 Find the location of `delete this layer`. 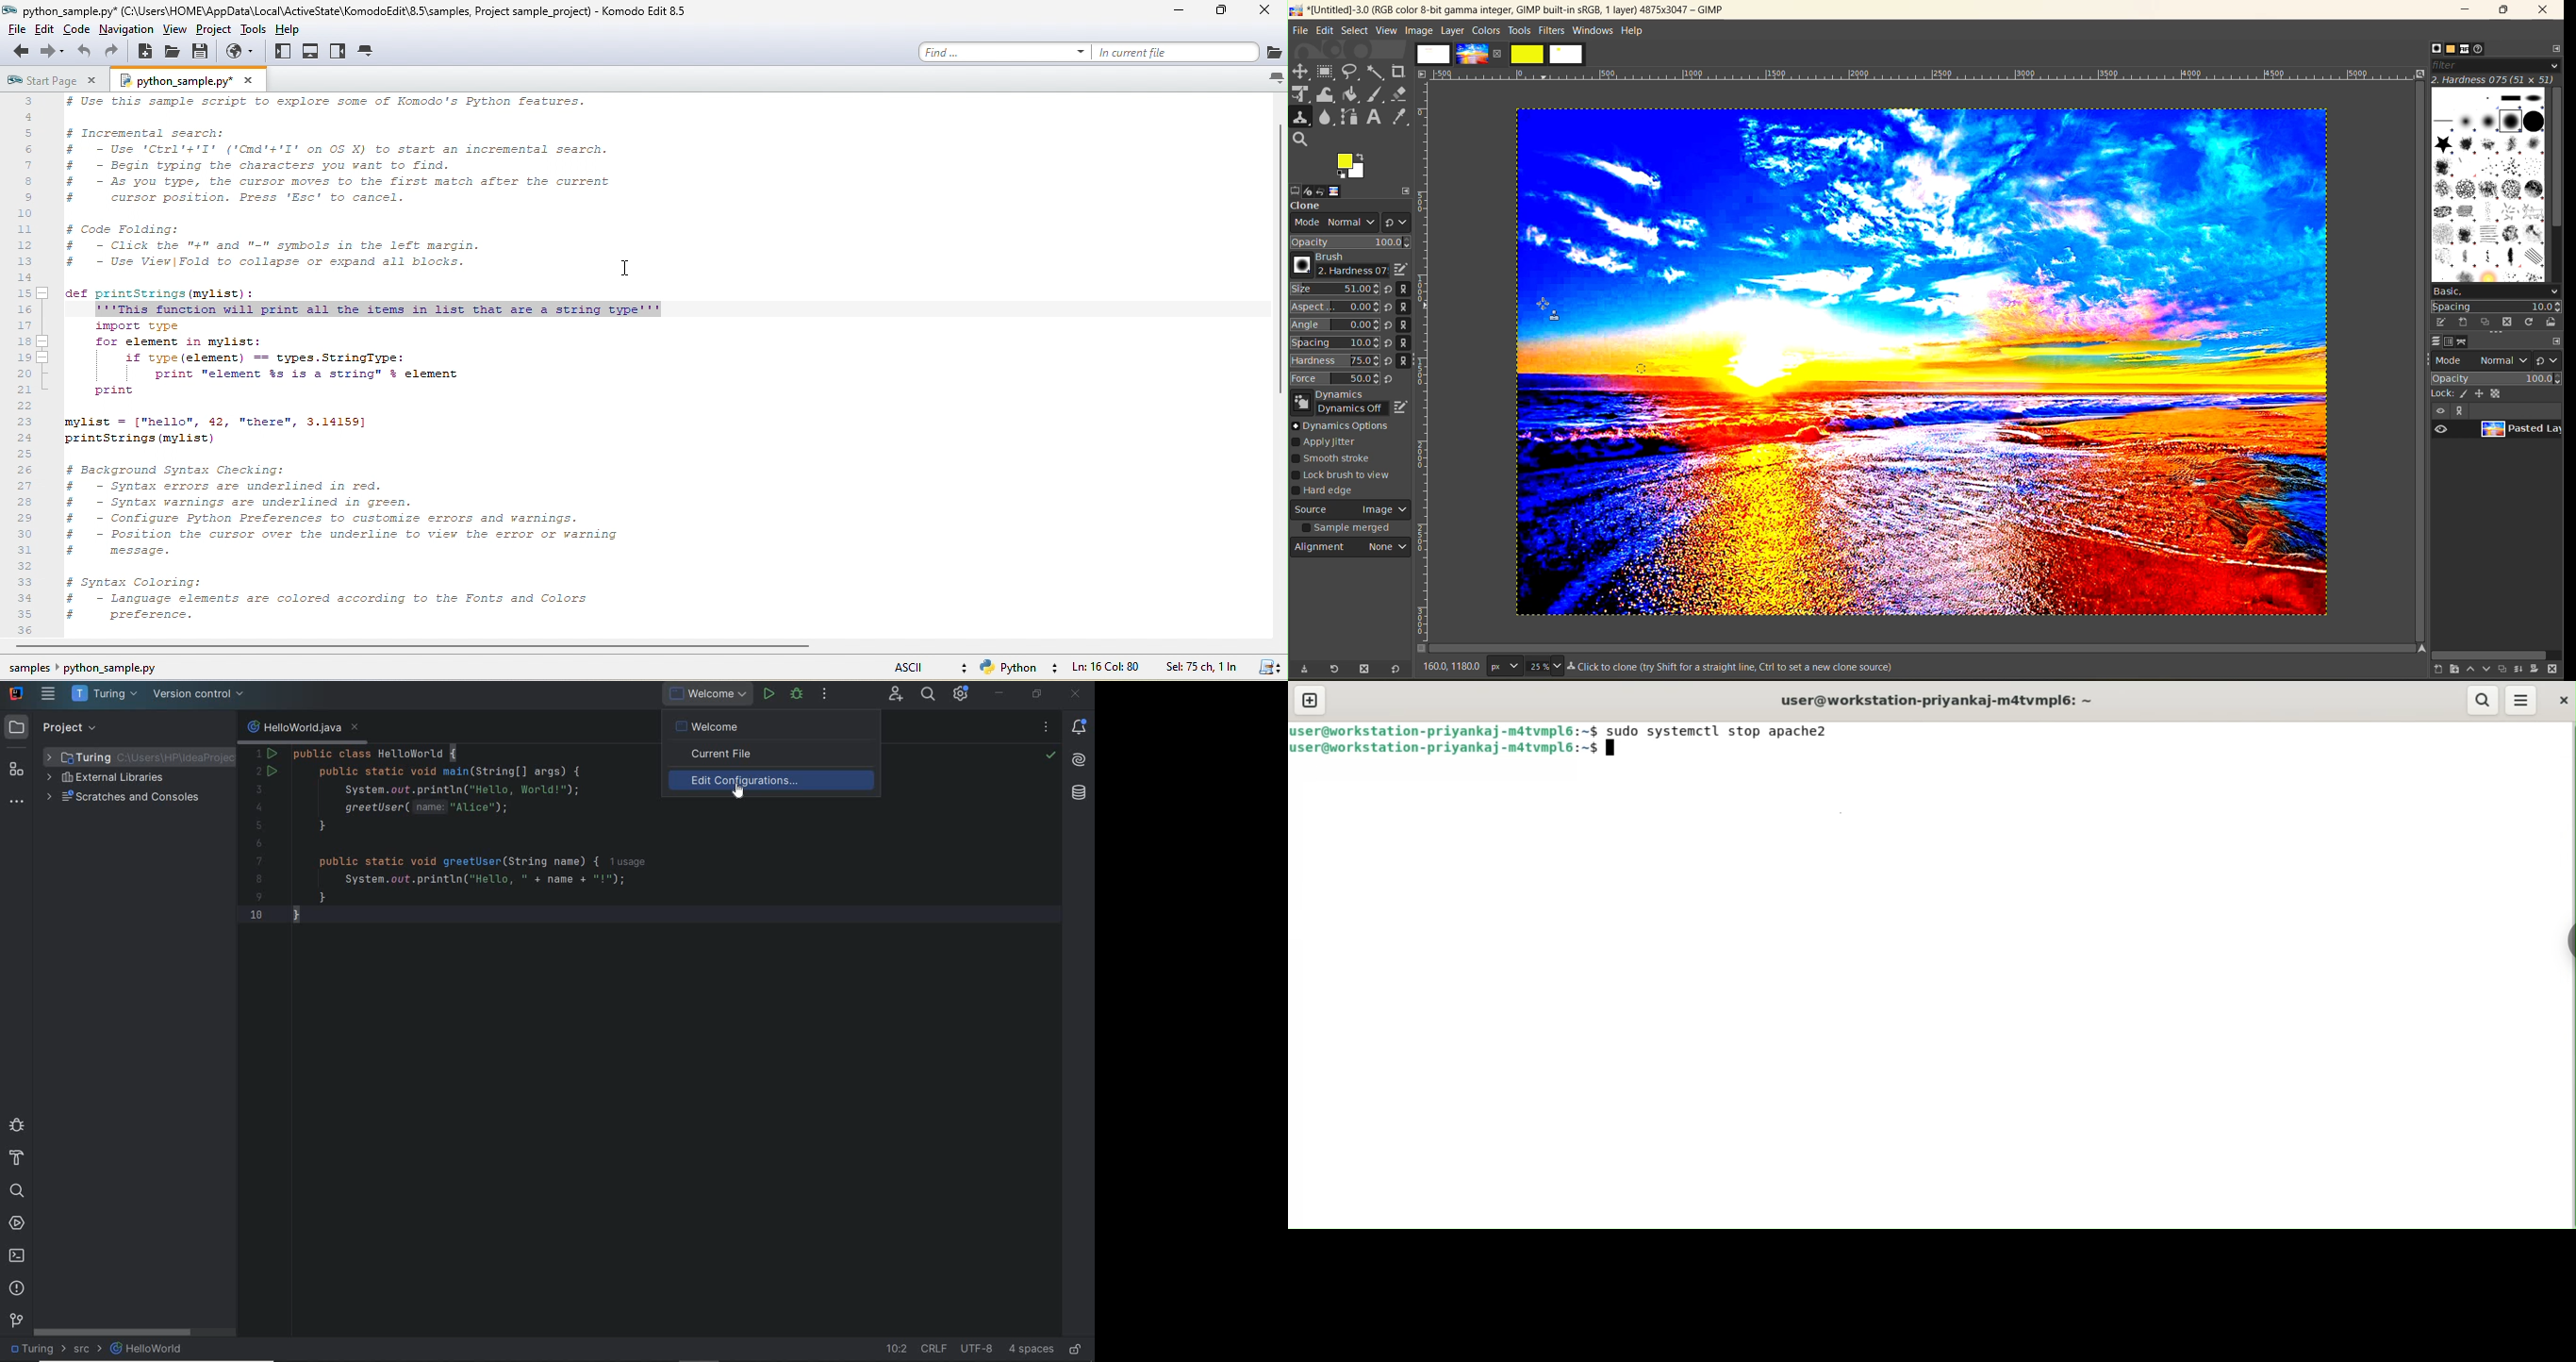

delete this layer is located at coordinates (2556, 670).